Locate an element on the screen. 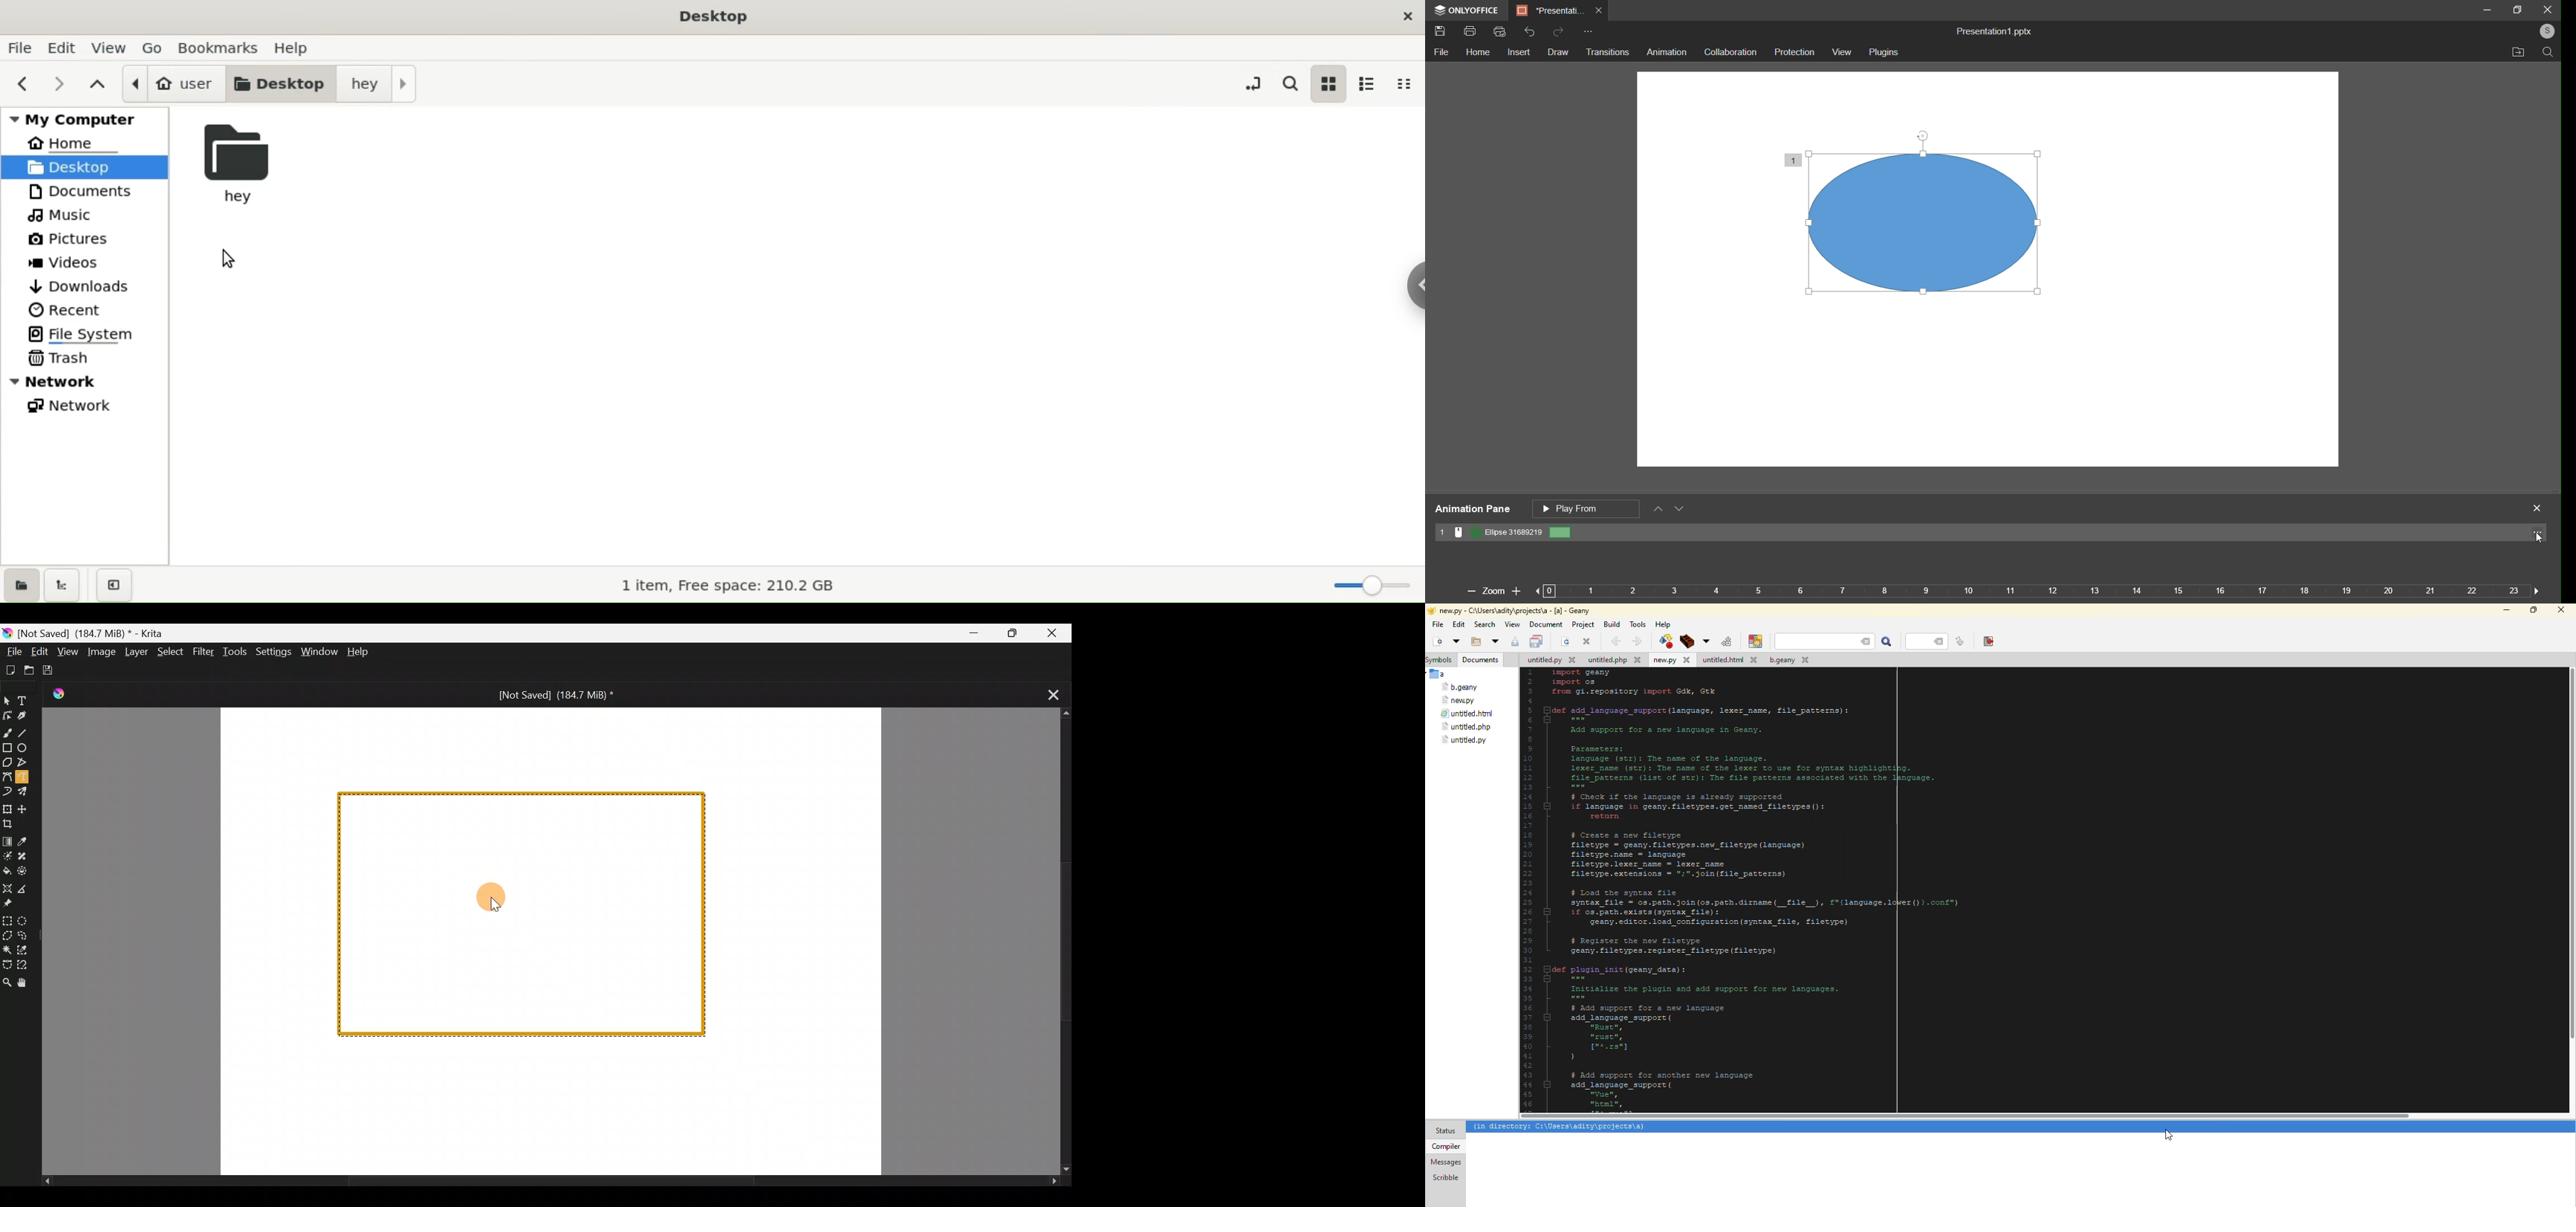 This screenshot has width=2576, height=1232. Create new document is located at coordinates (11, 670).